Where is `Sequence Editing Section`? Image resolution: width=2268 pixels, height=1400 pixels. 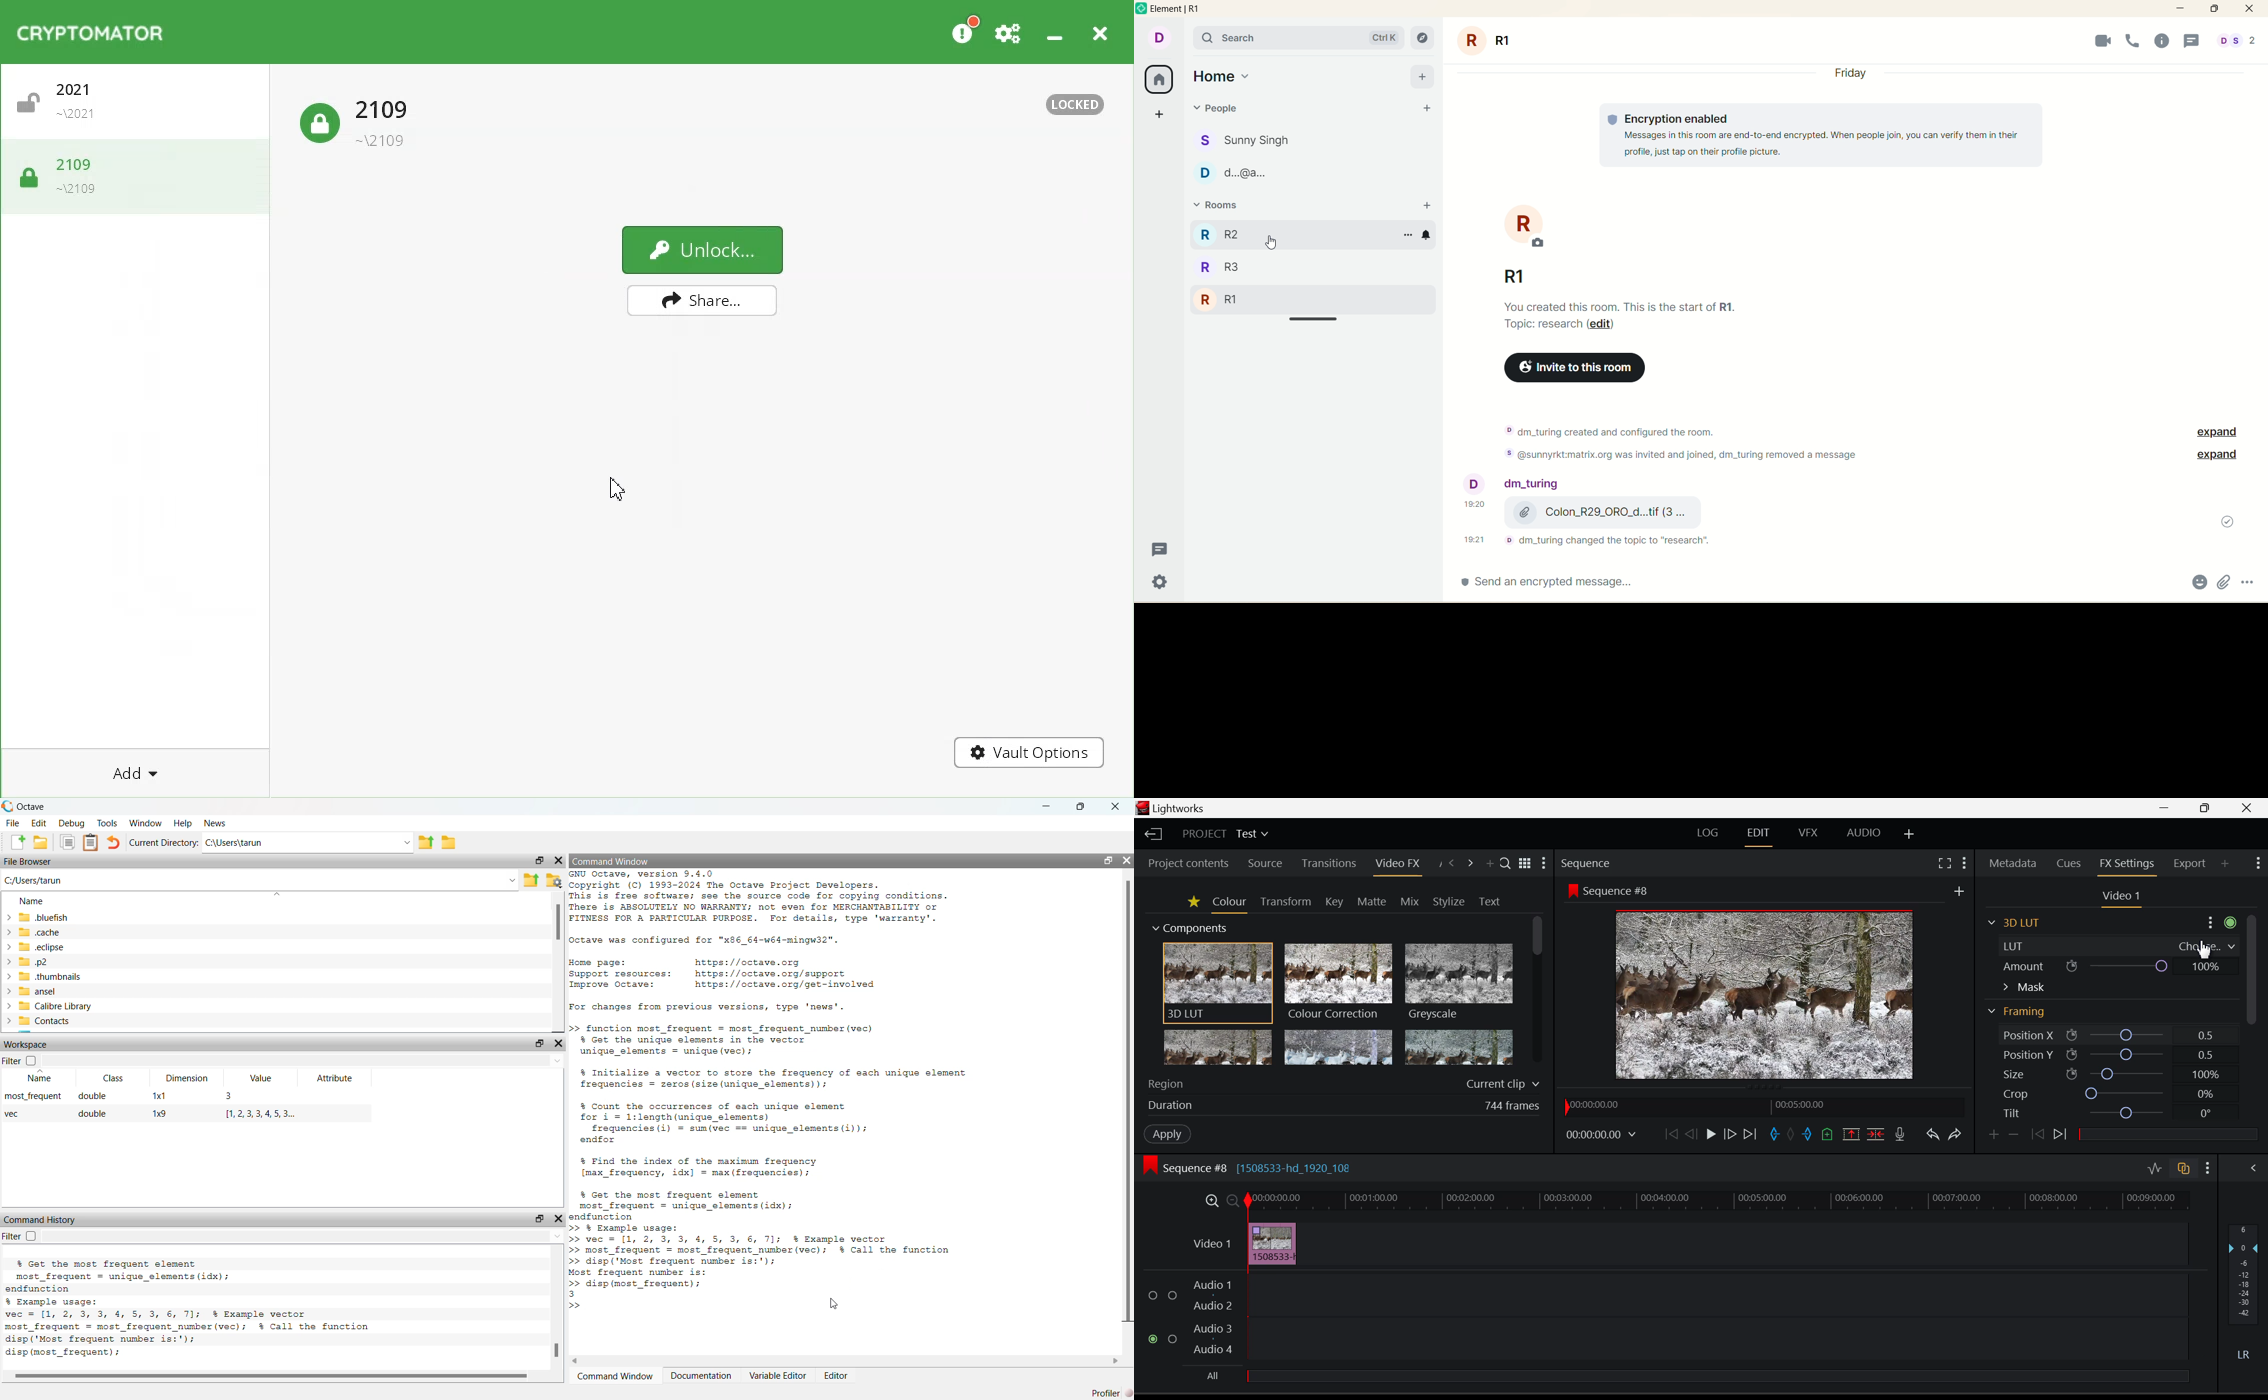
Sequence Editing Section is located at coordinates (1252, 1169).